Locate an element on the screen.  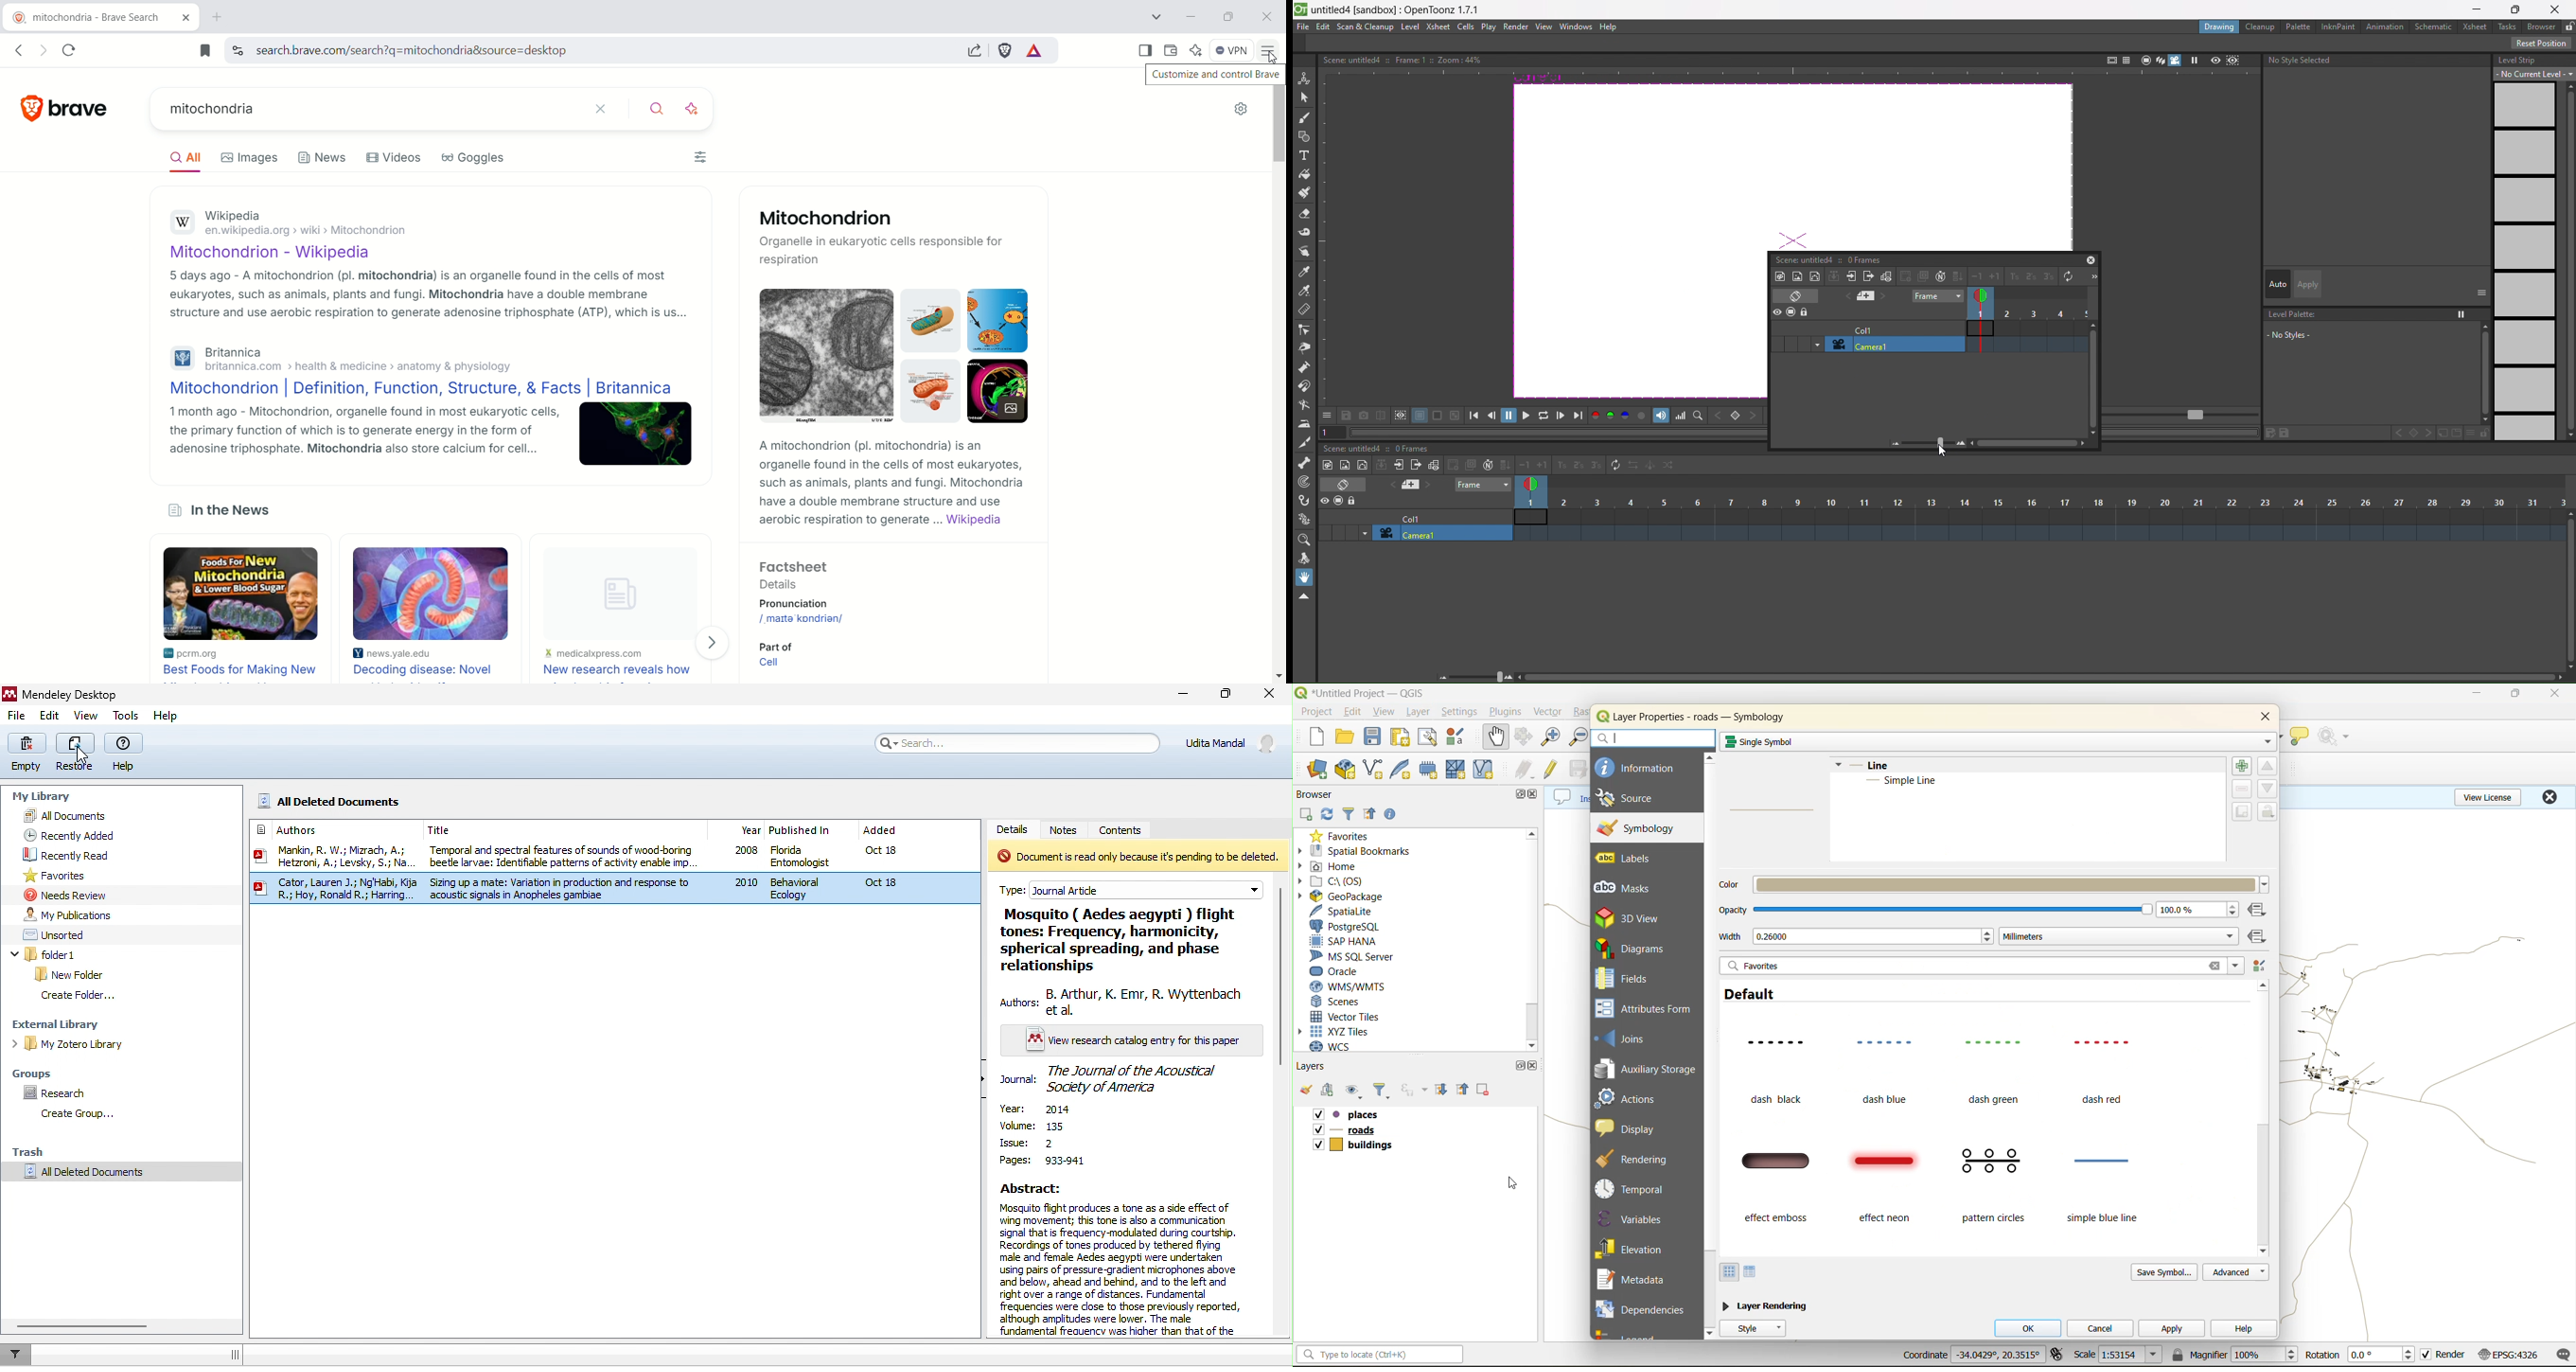
increasestep is located at coordinates (1559, 463).